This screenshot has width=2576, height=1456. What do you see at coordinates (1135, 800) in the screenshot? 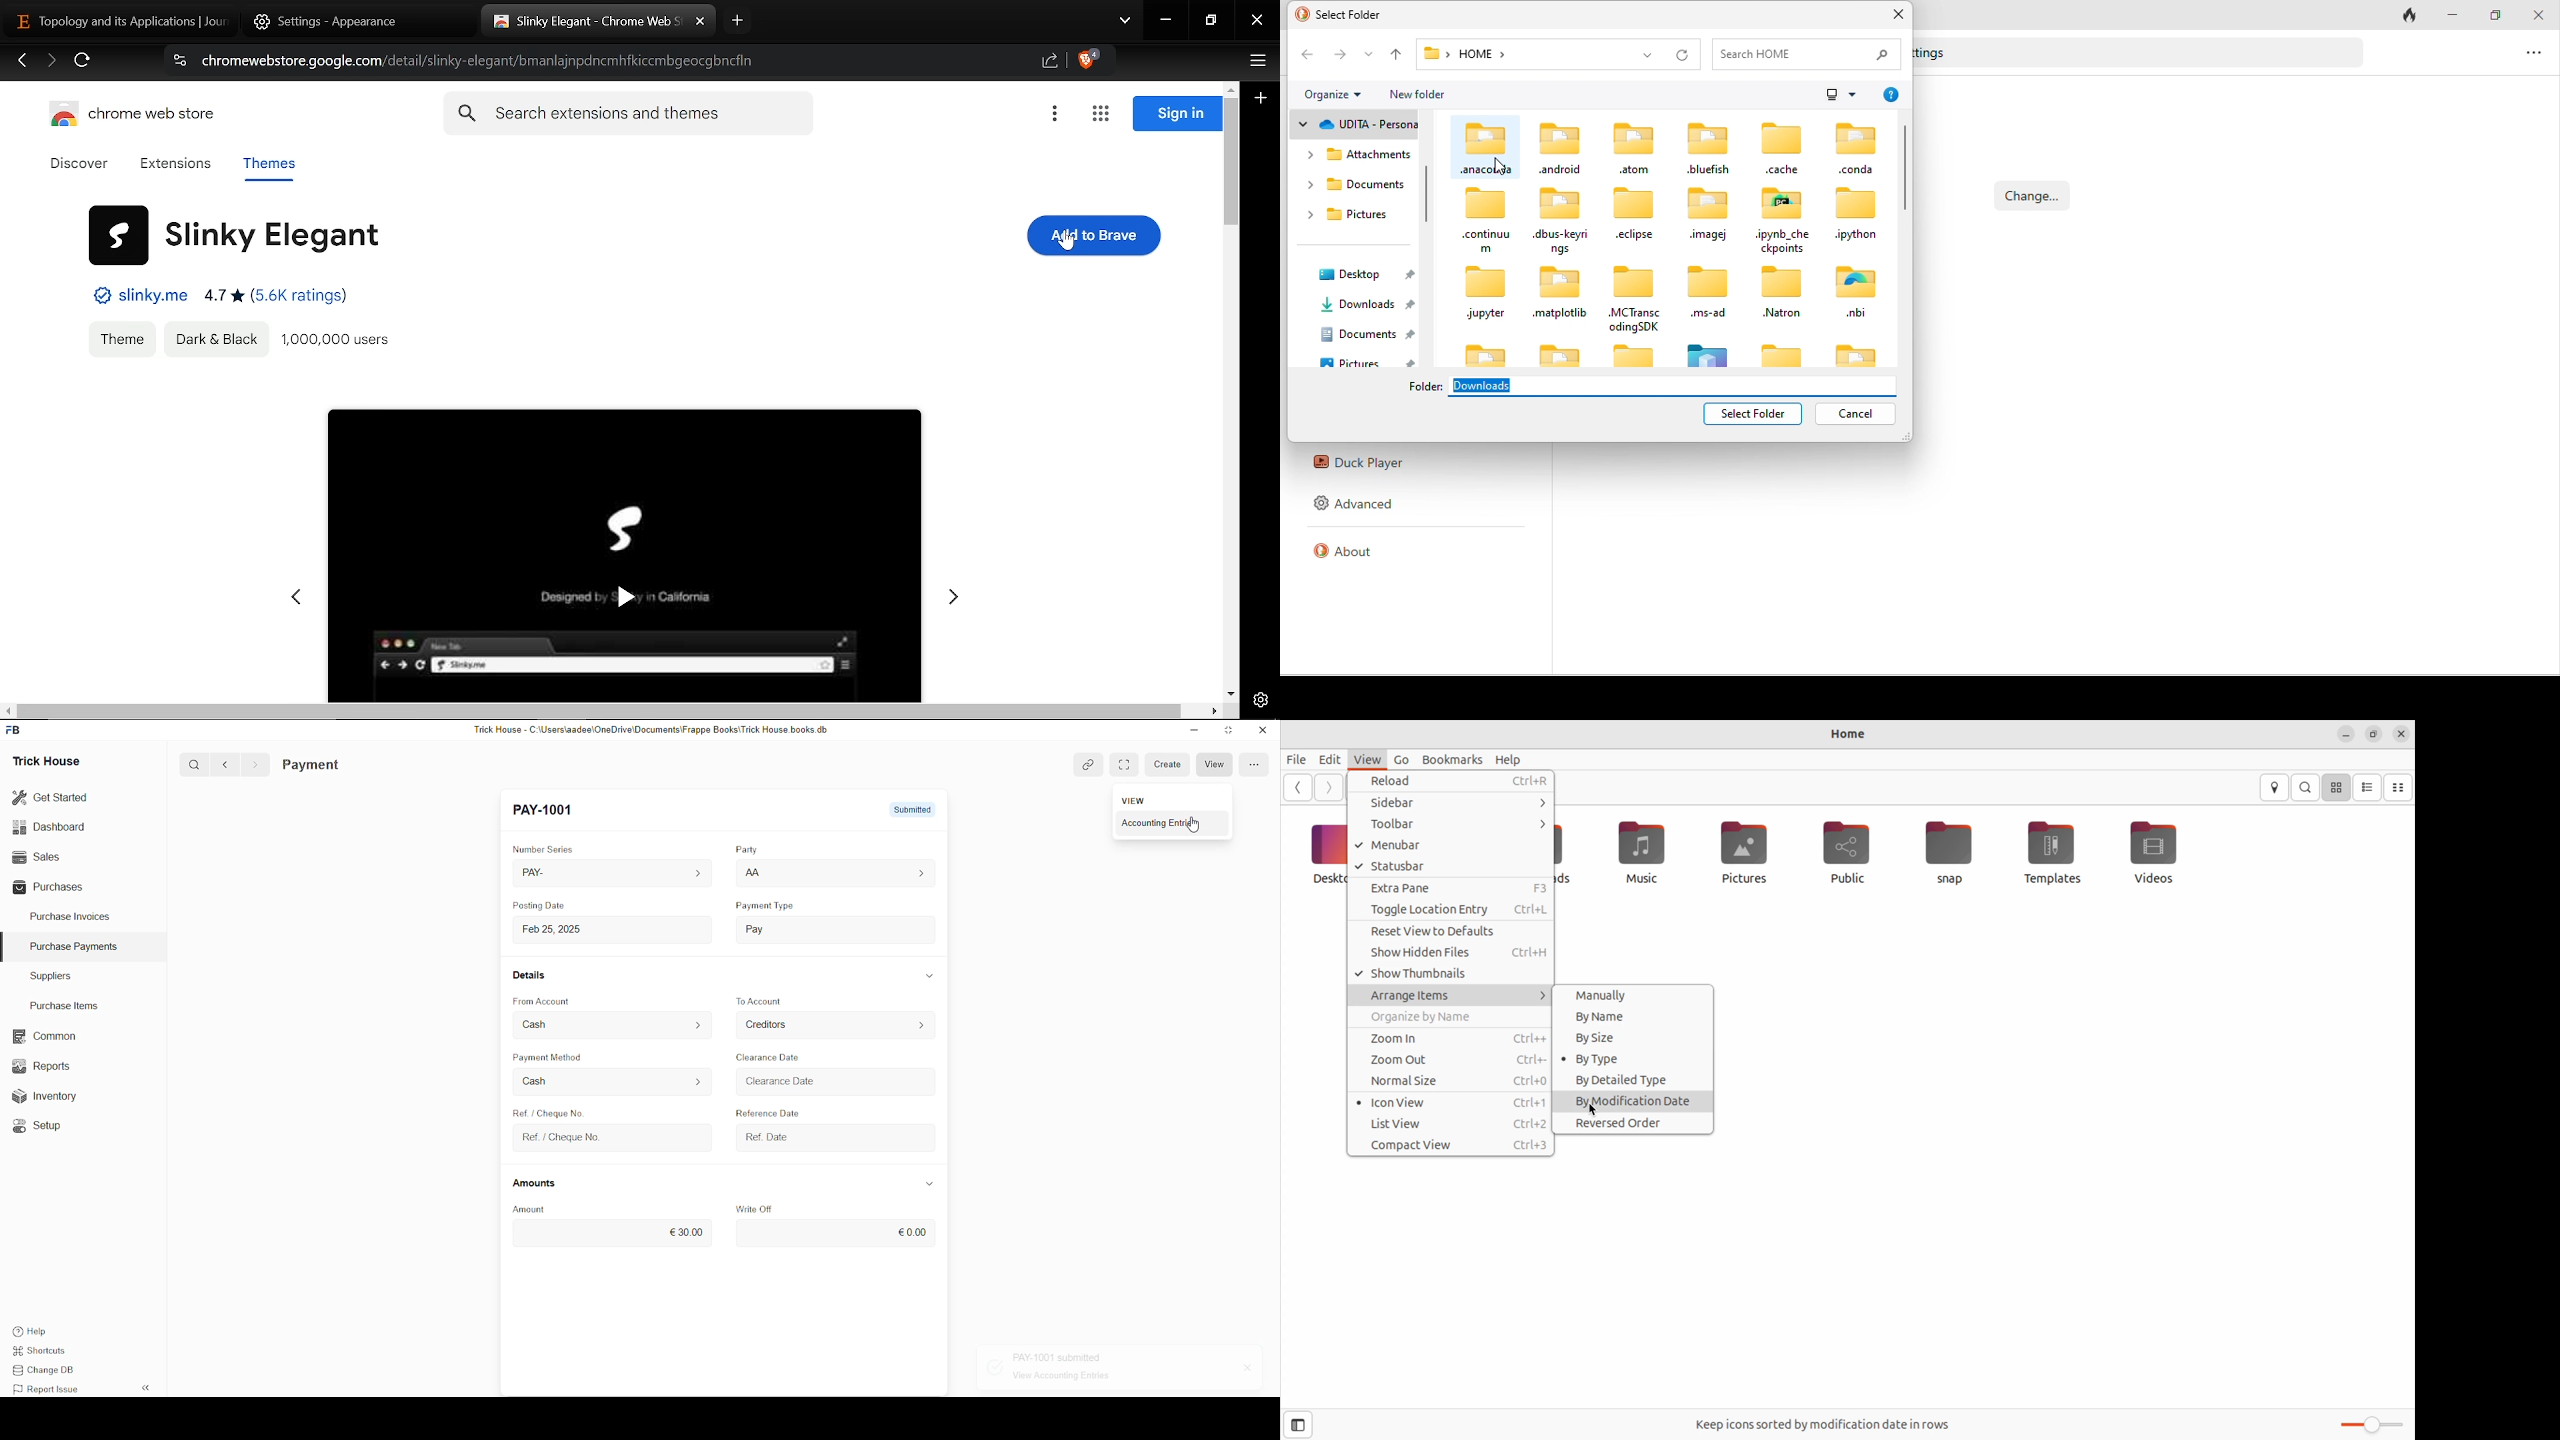
I see `VIEW` at bounding box center [1135, 800].